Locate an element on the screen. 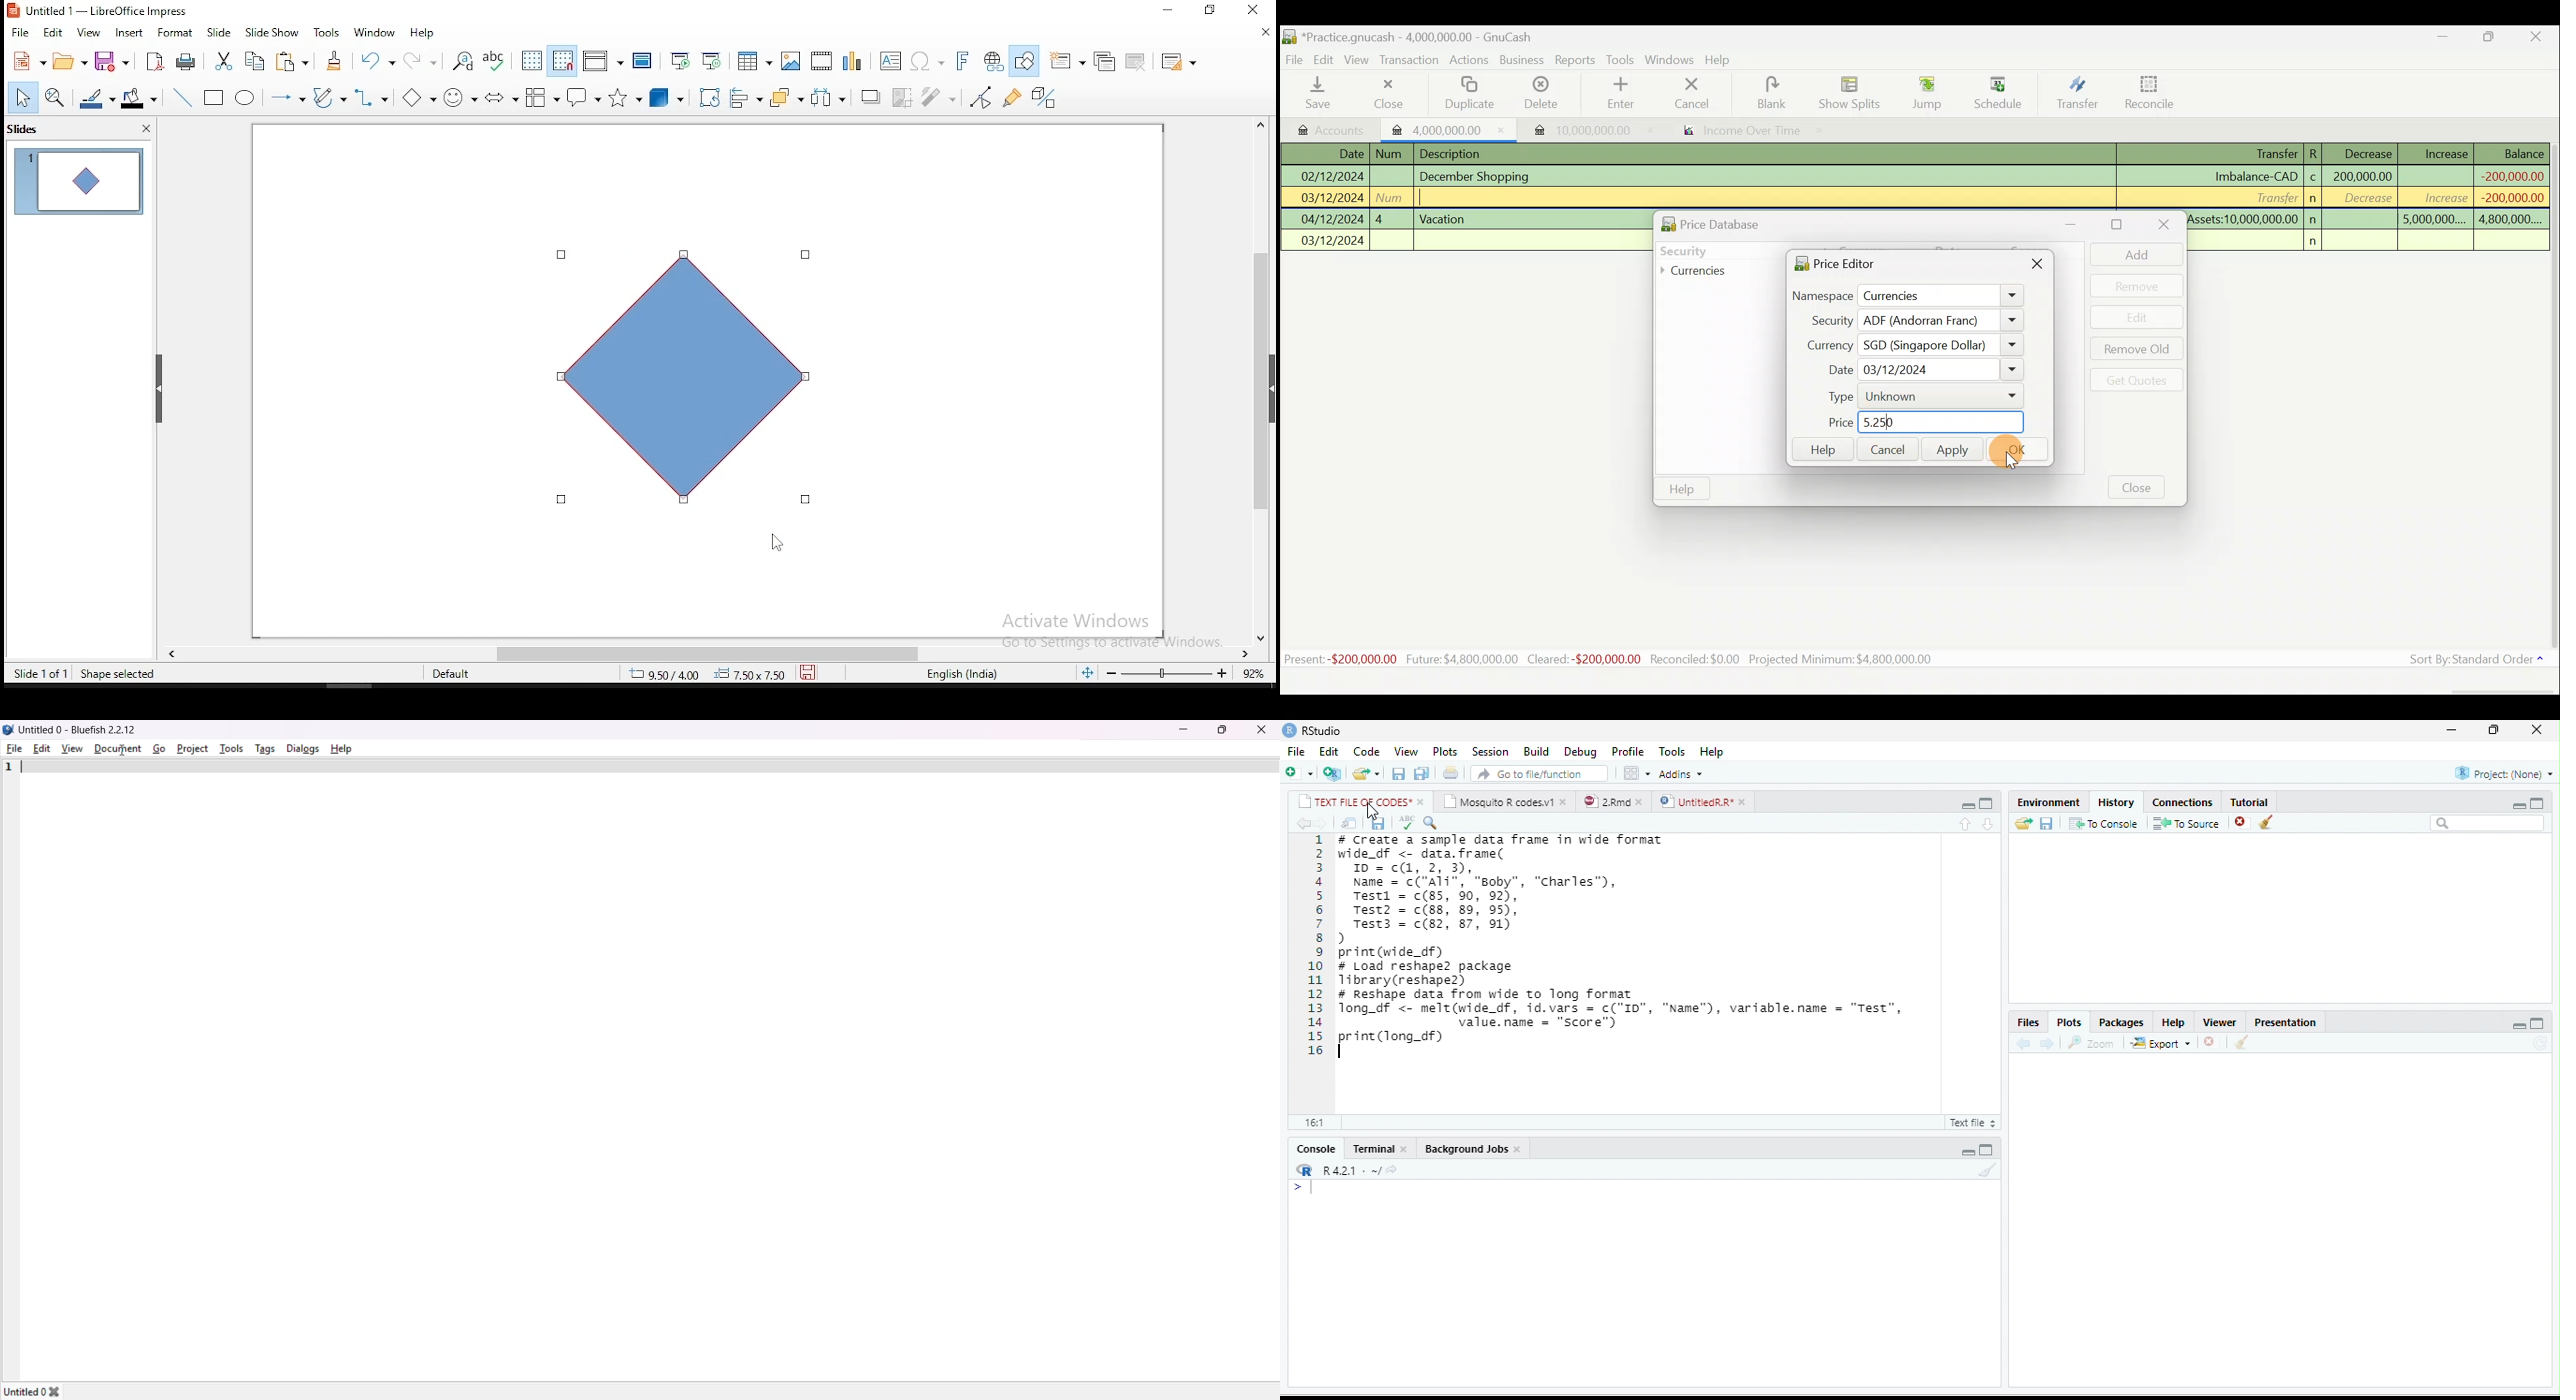 This screenshot has height=1400, width=2576. Currencies is located at coordinates (1703, 271).